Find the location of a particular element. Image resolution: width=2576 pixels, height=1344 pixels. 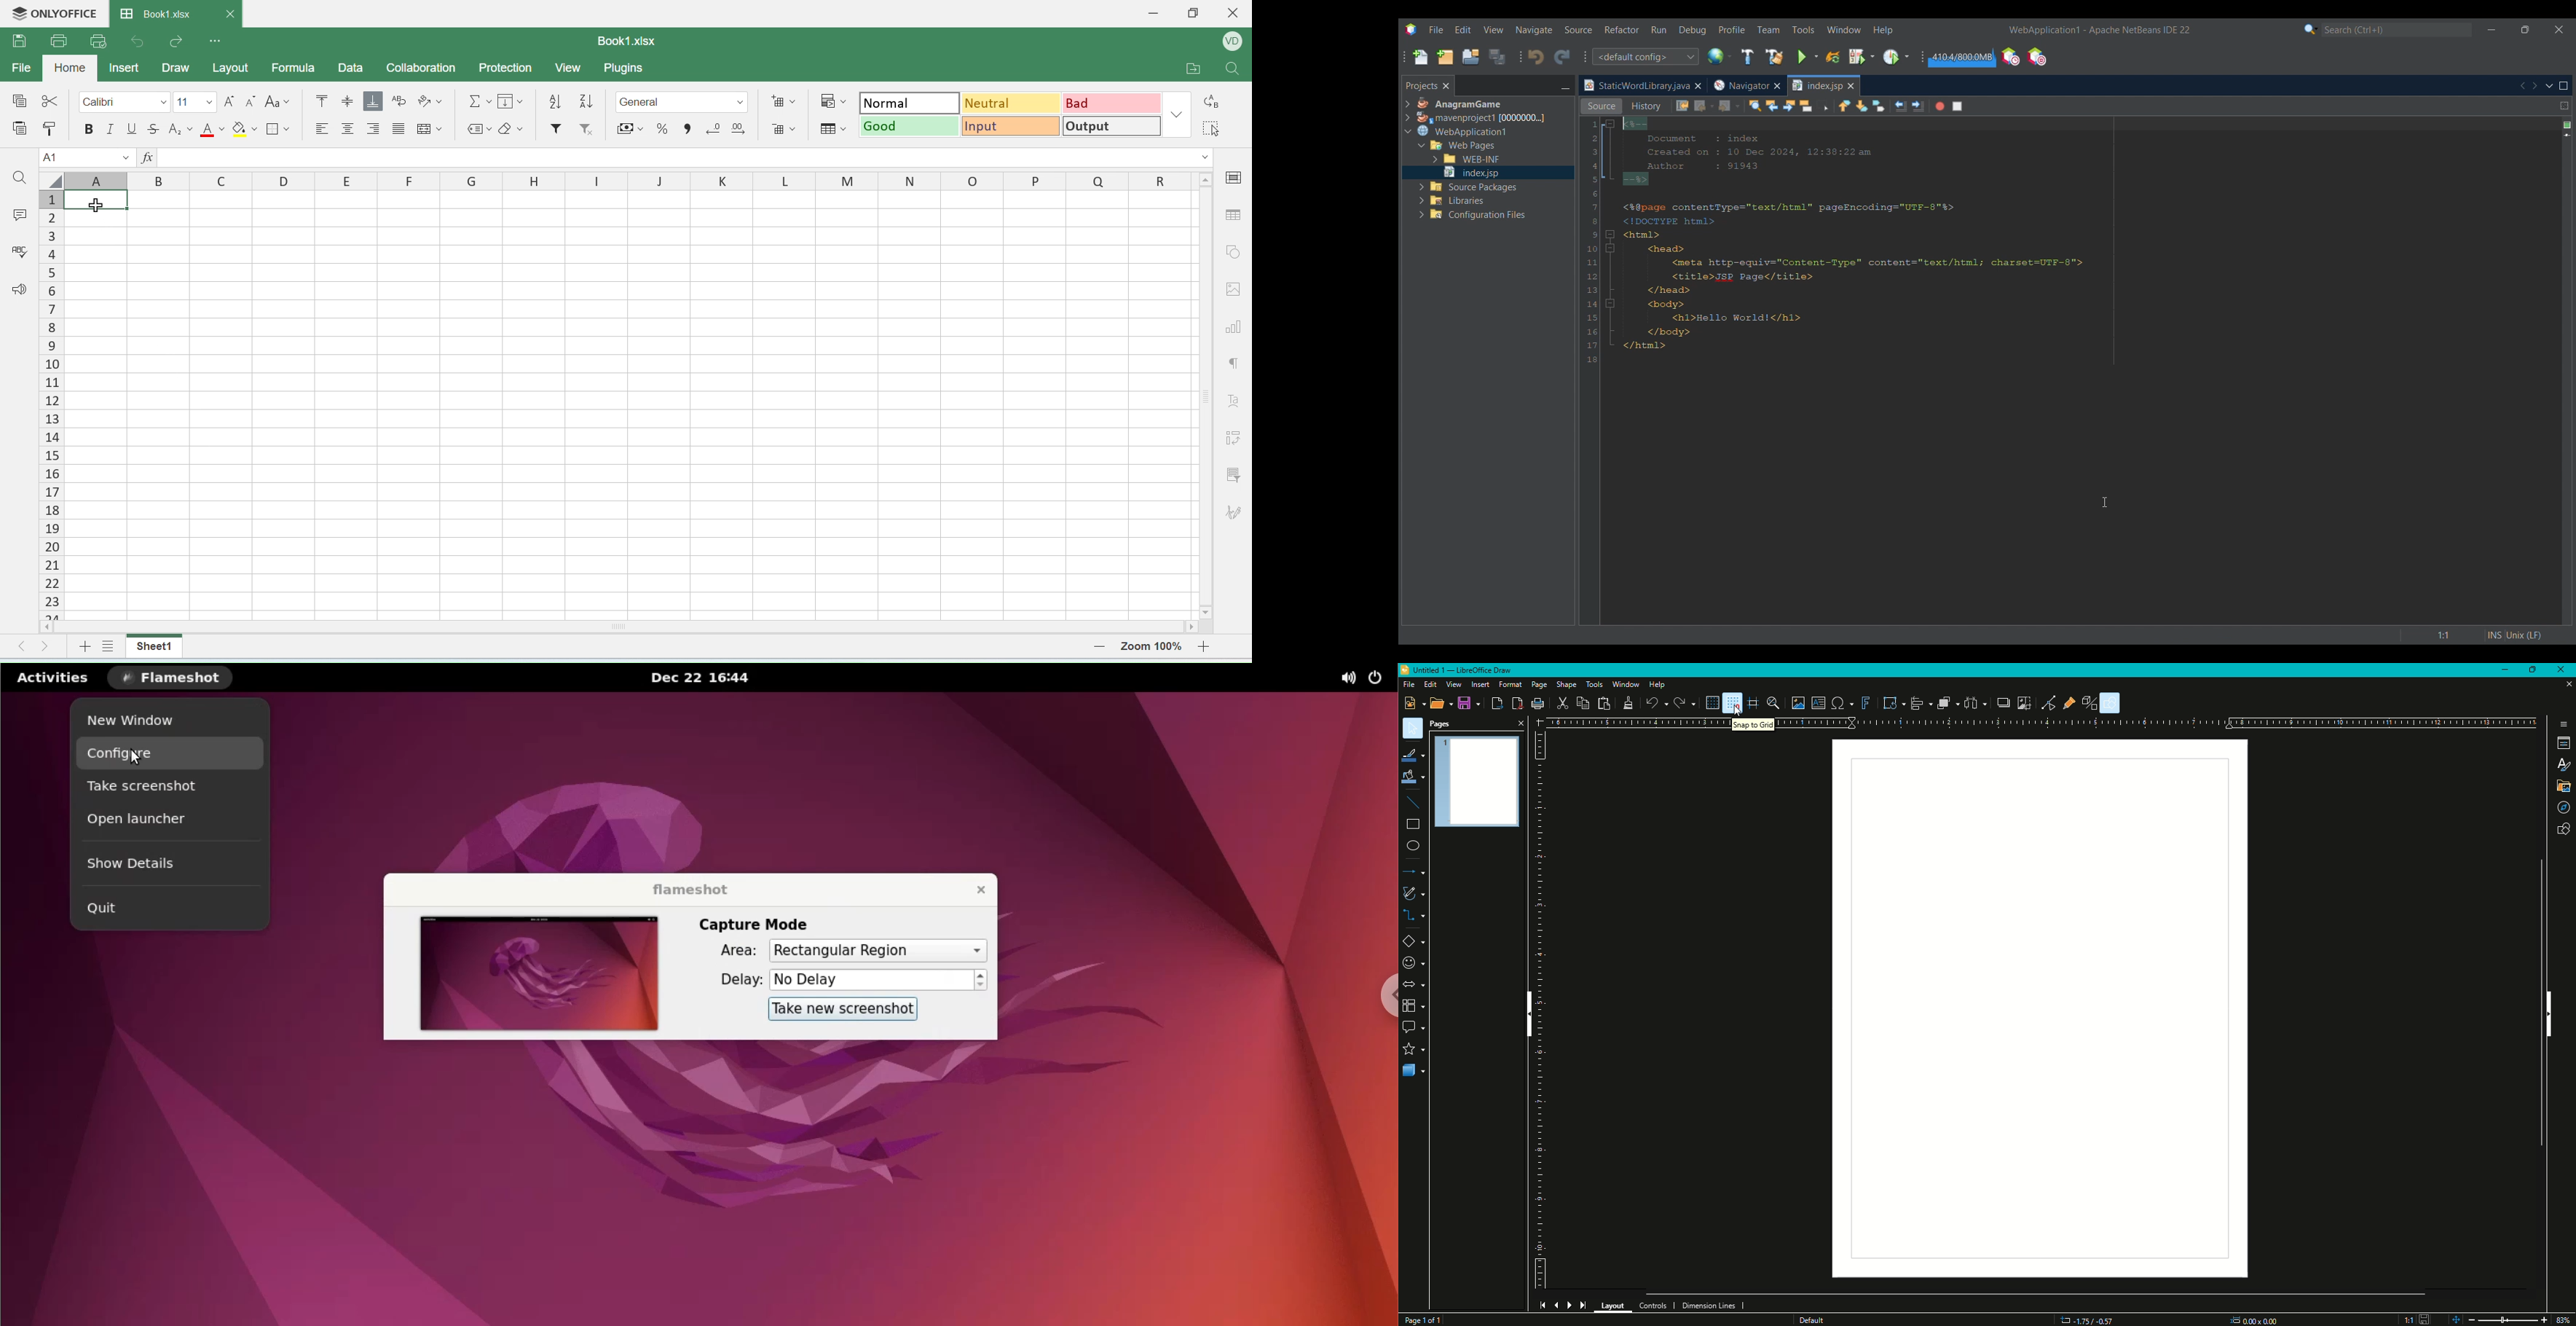

horizontal scroll bar is located at coordinates (621, 628).